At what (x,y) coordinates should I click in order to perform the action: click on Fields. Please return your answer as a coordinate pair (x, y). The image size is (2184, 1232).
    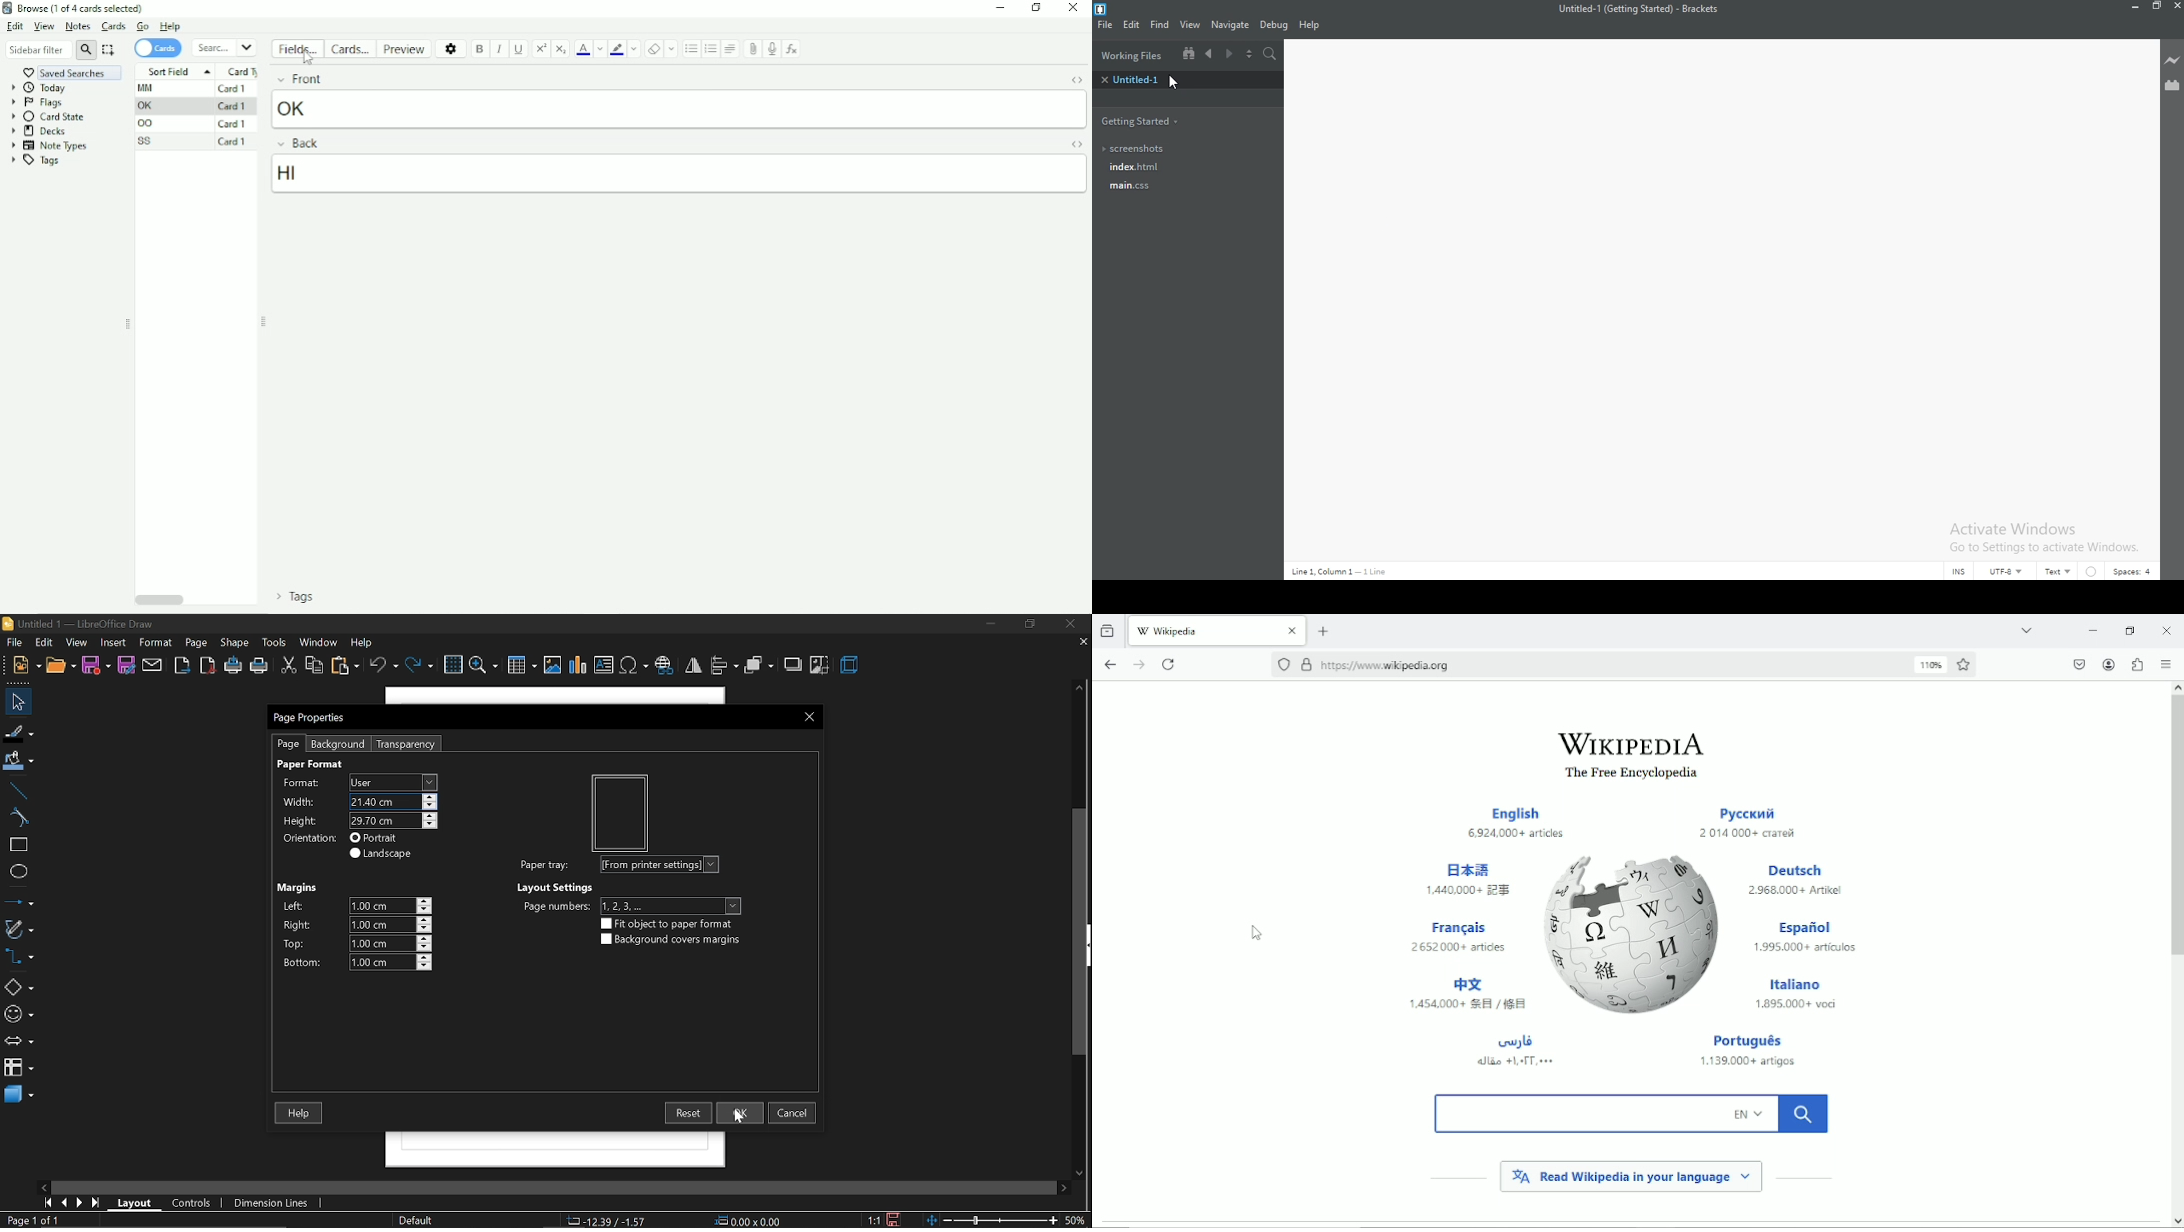
    Looking at the image, I should click on (299, 48).